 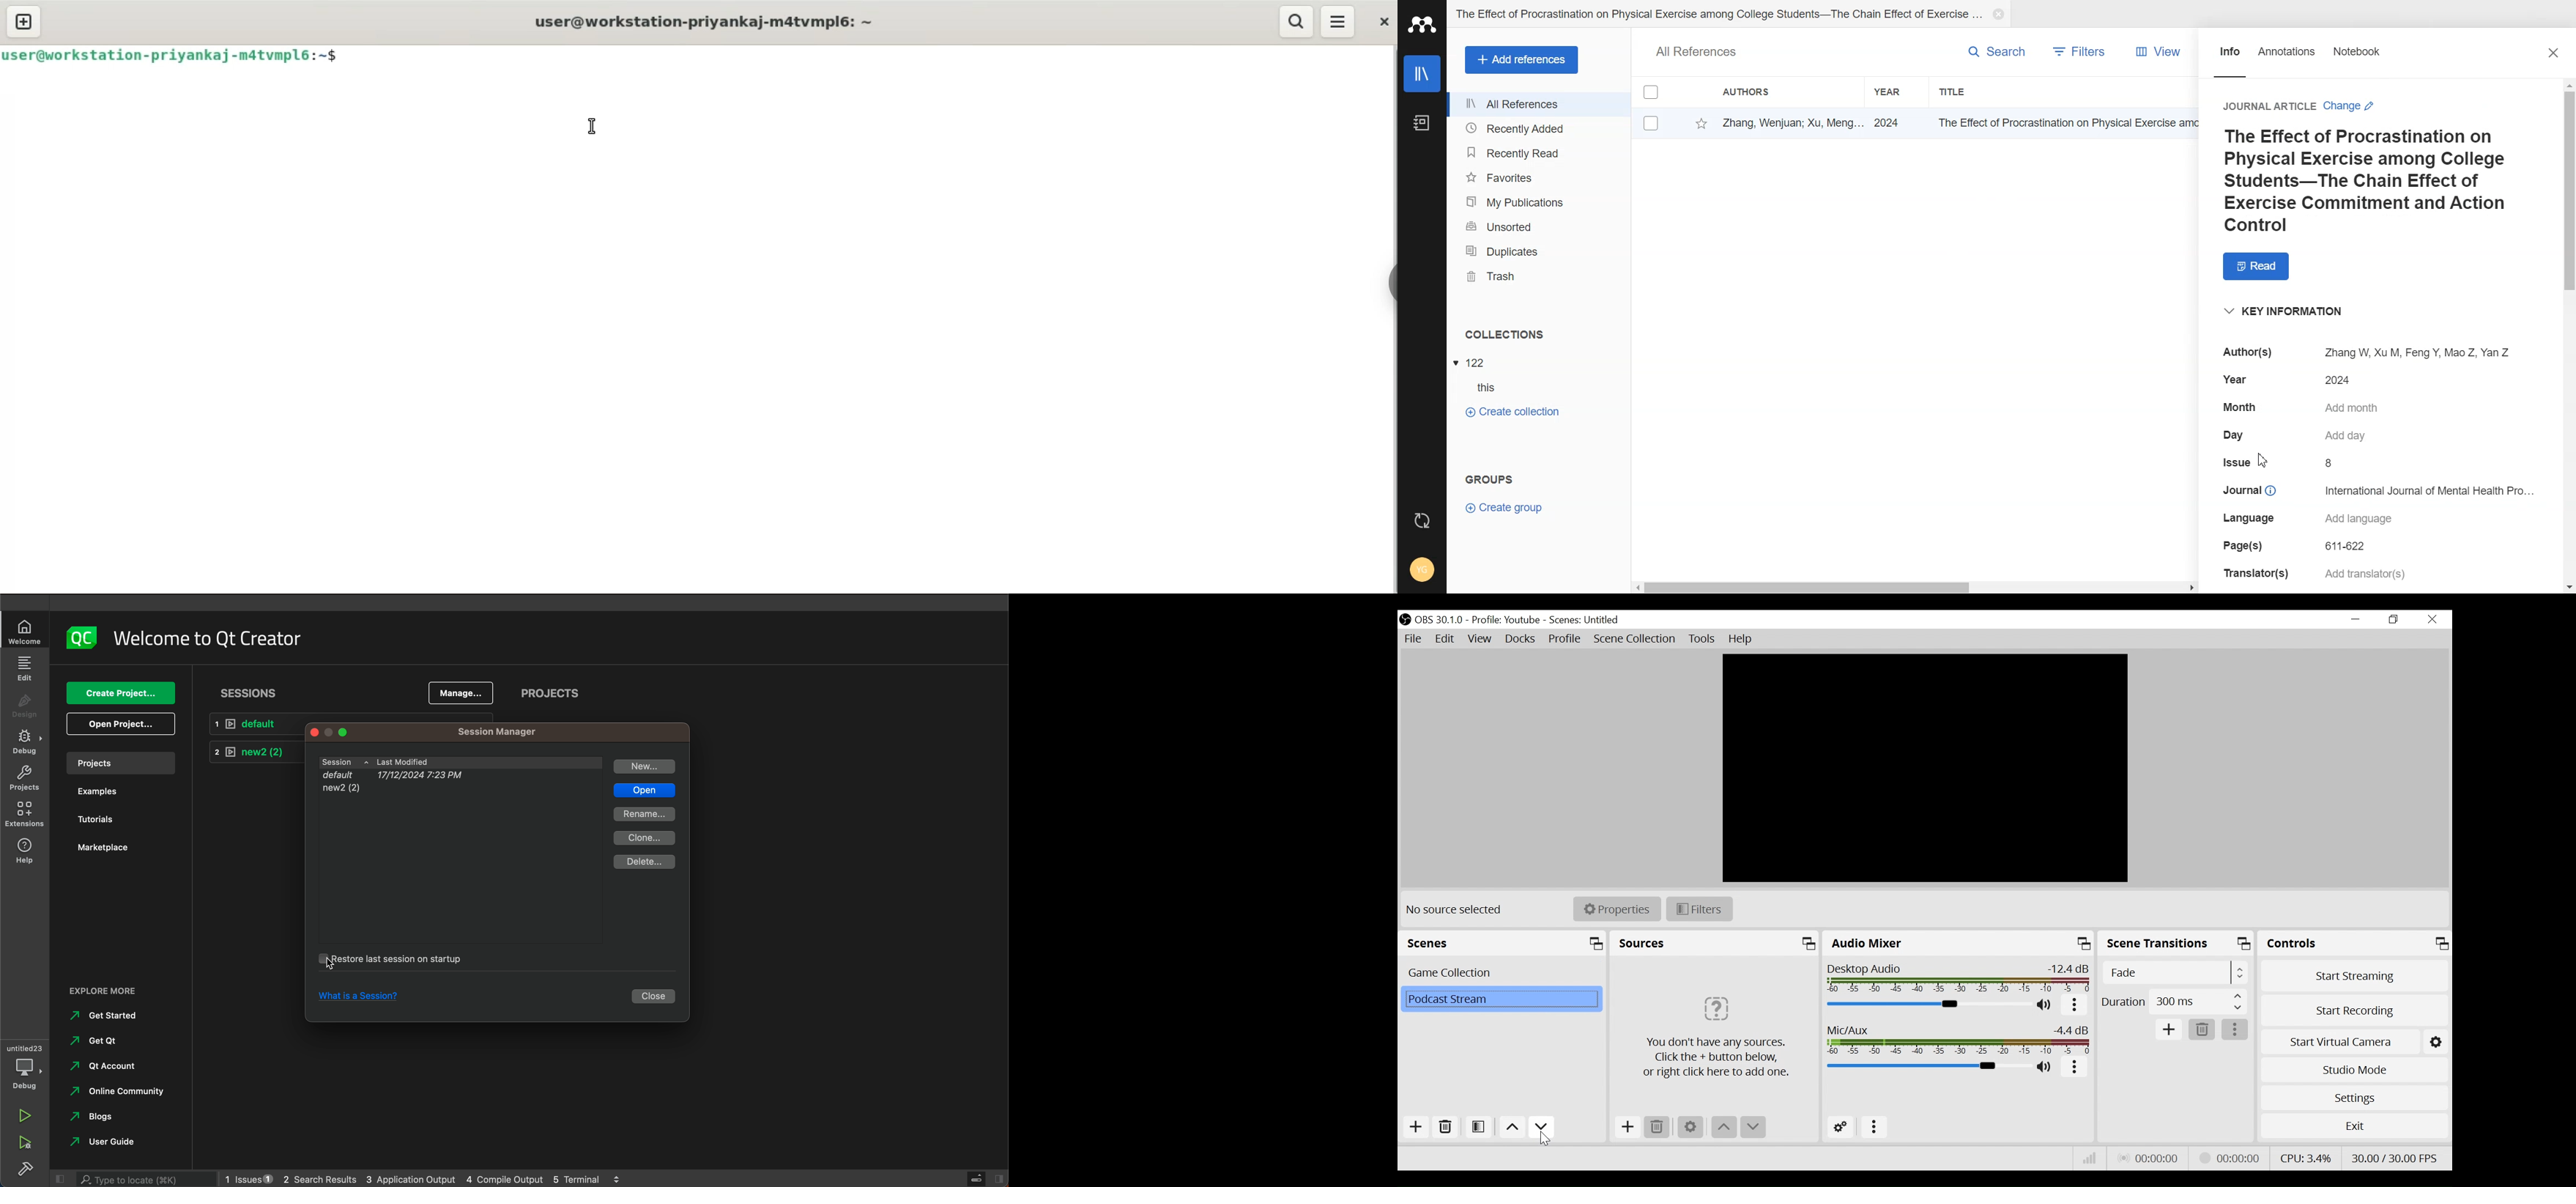 I want to click on more options, so click(x=2074, y=1006).